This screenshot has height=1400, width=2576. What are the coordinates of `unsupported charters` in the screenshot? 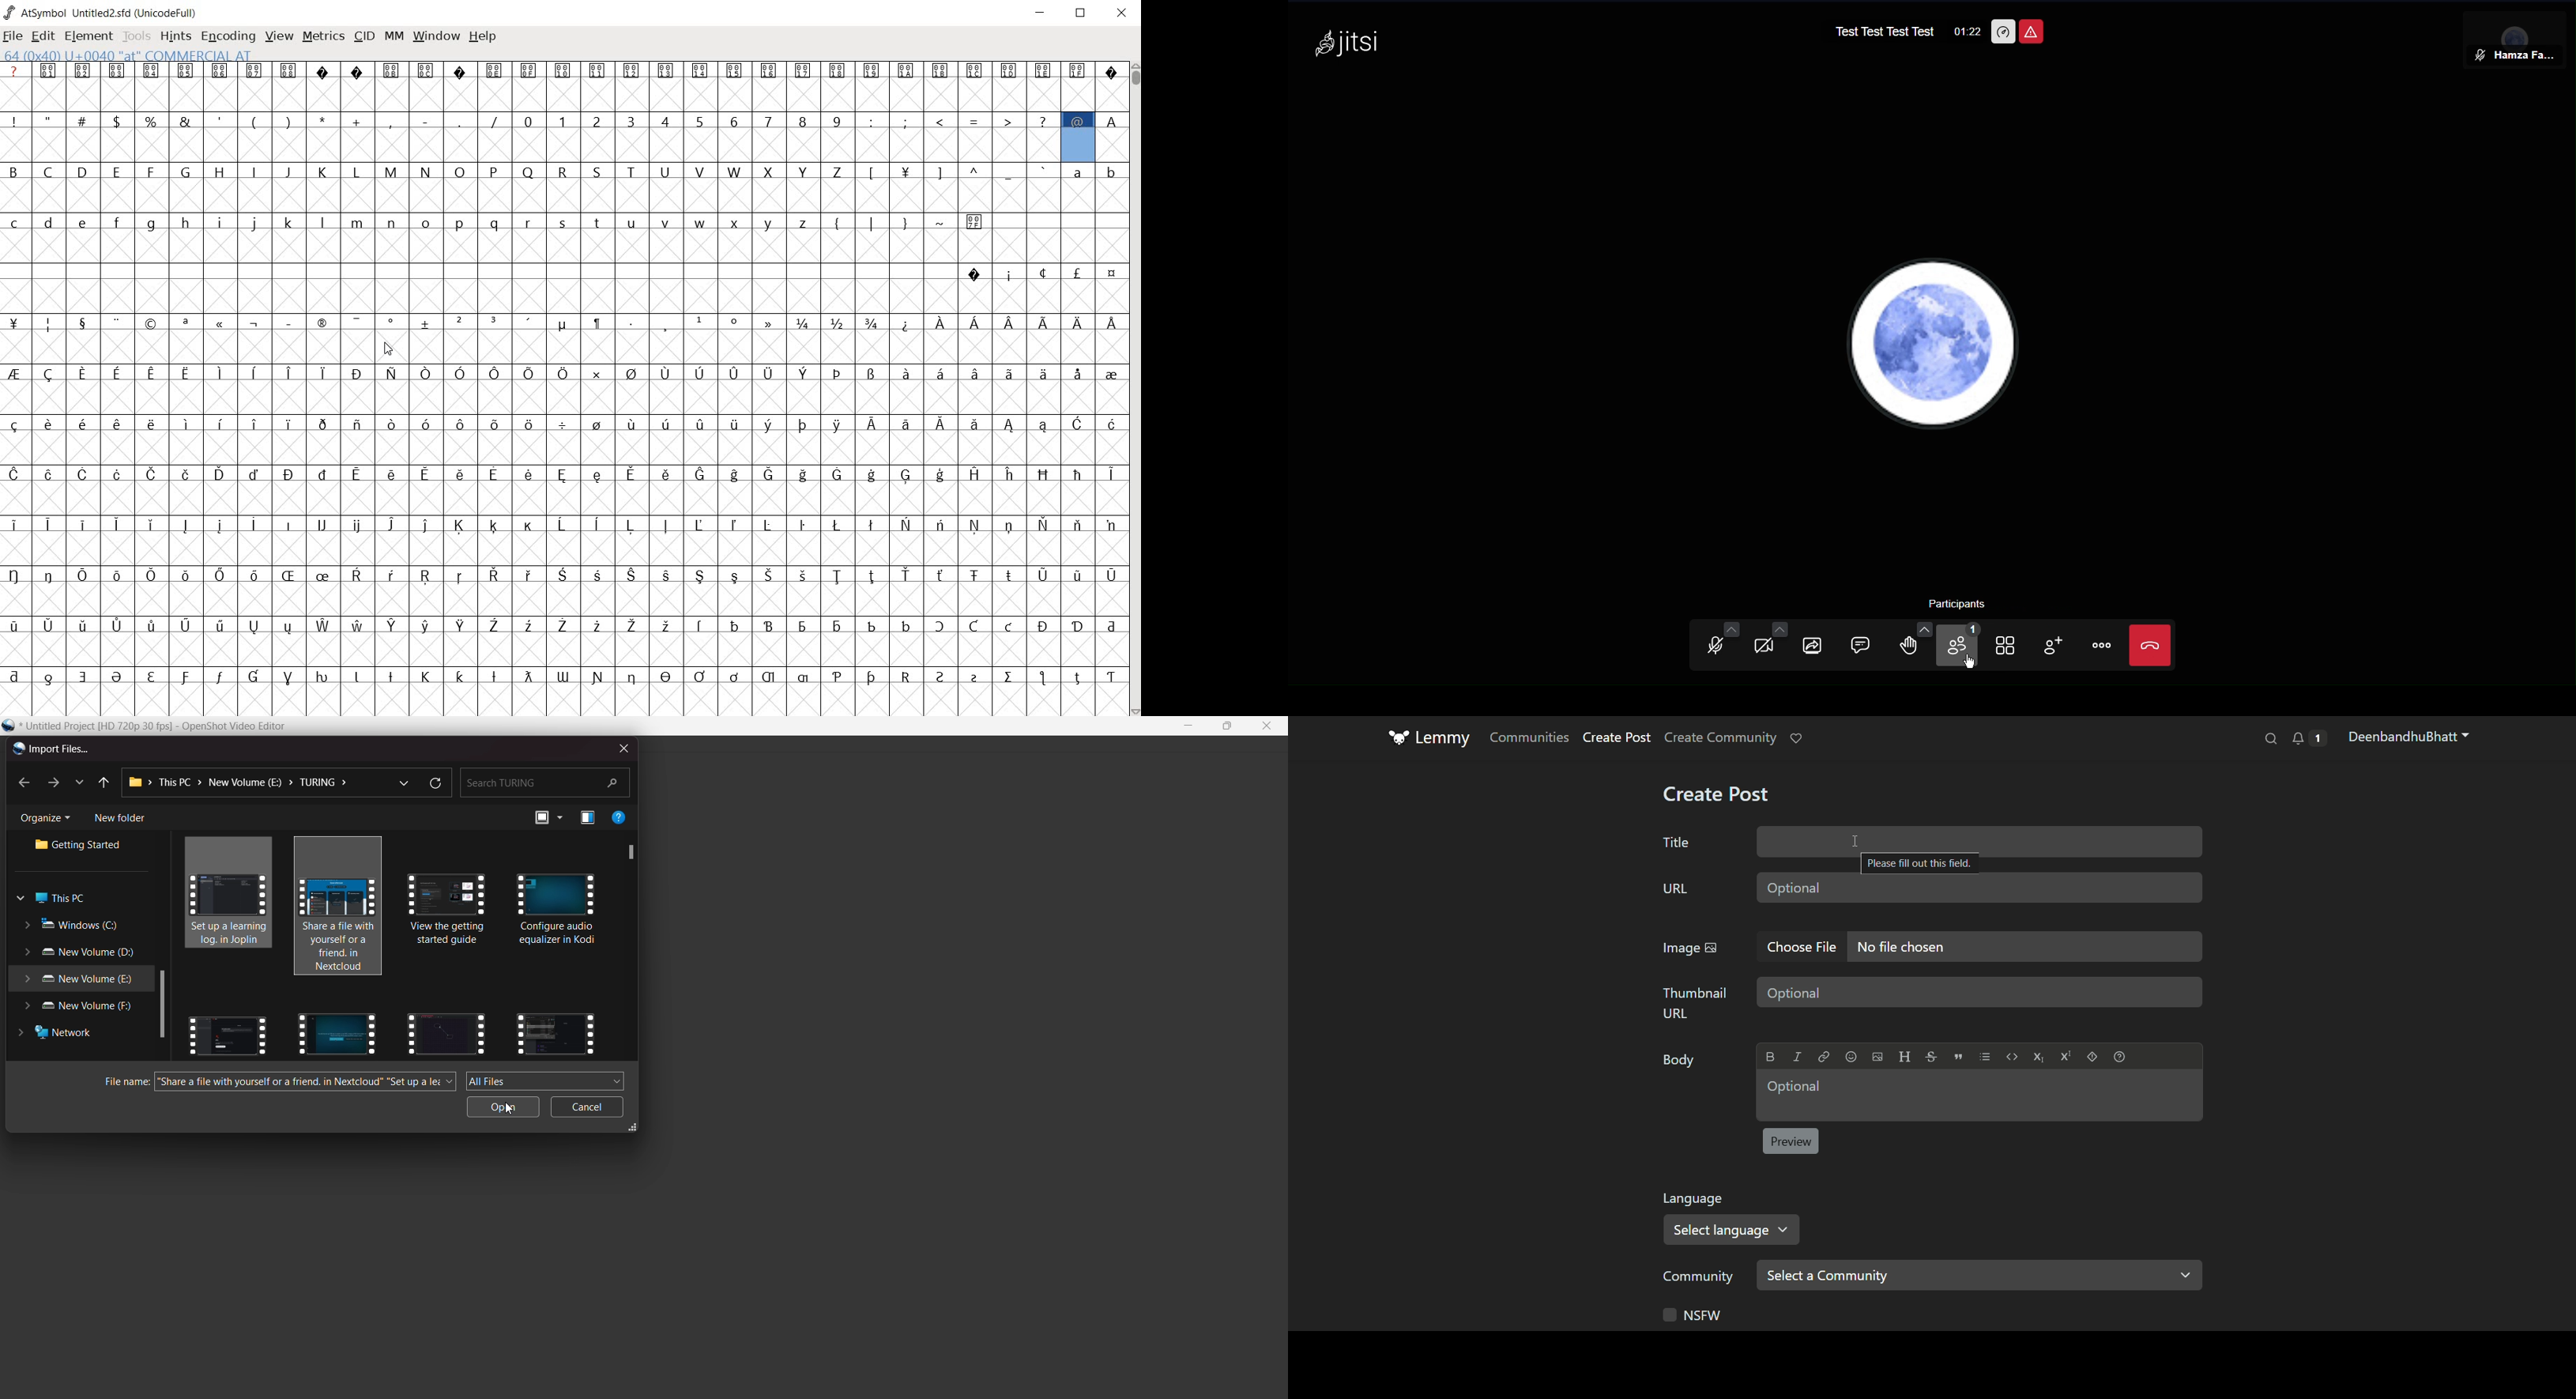 It's located at (1112, 69).